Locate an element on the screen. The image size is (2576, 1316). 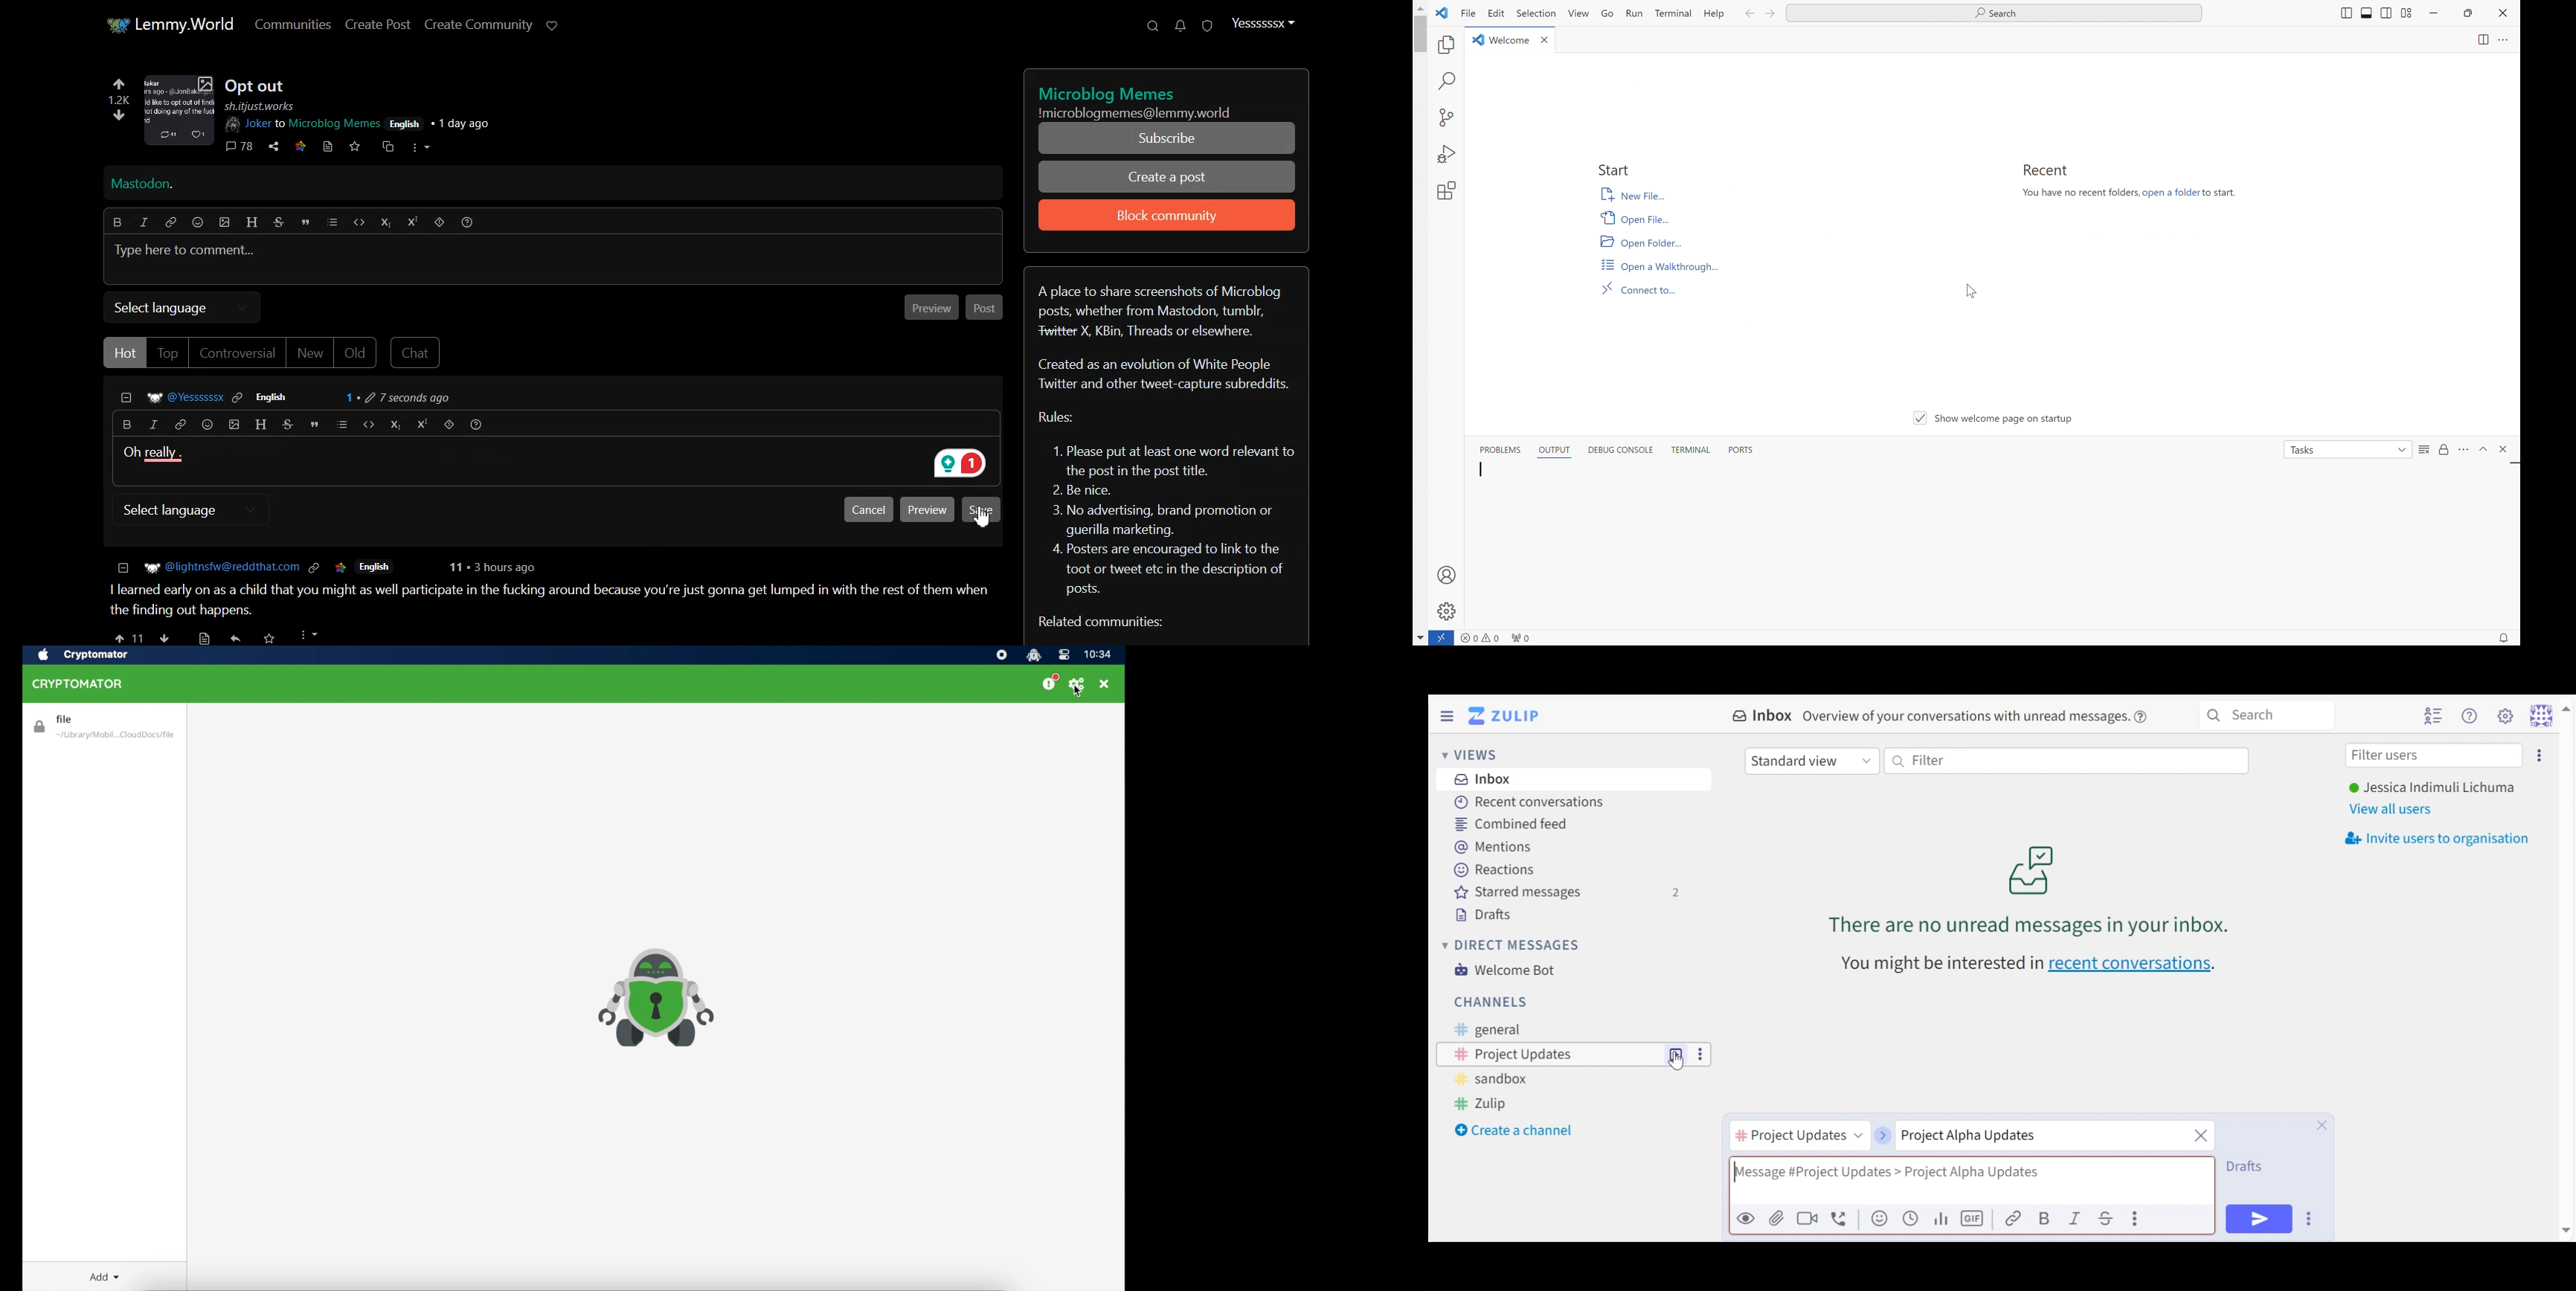
image is located at coordinates (182, 110).